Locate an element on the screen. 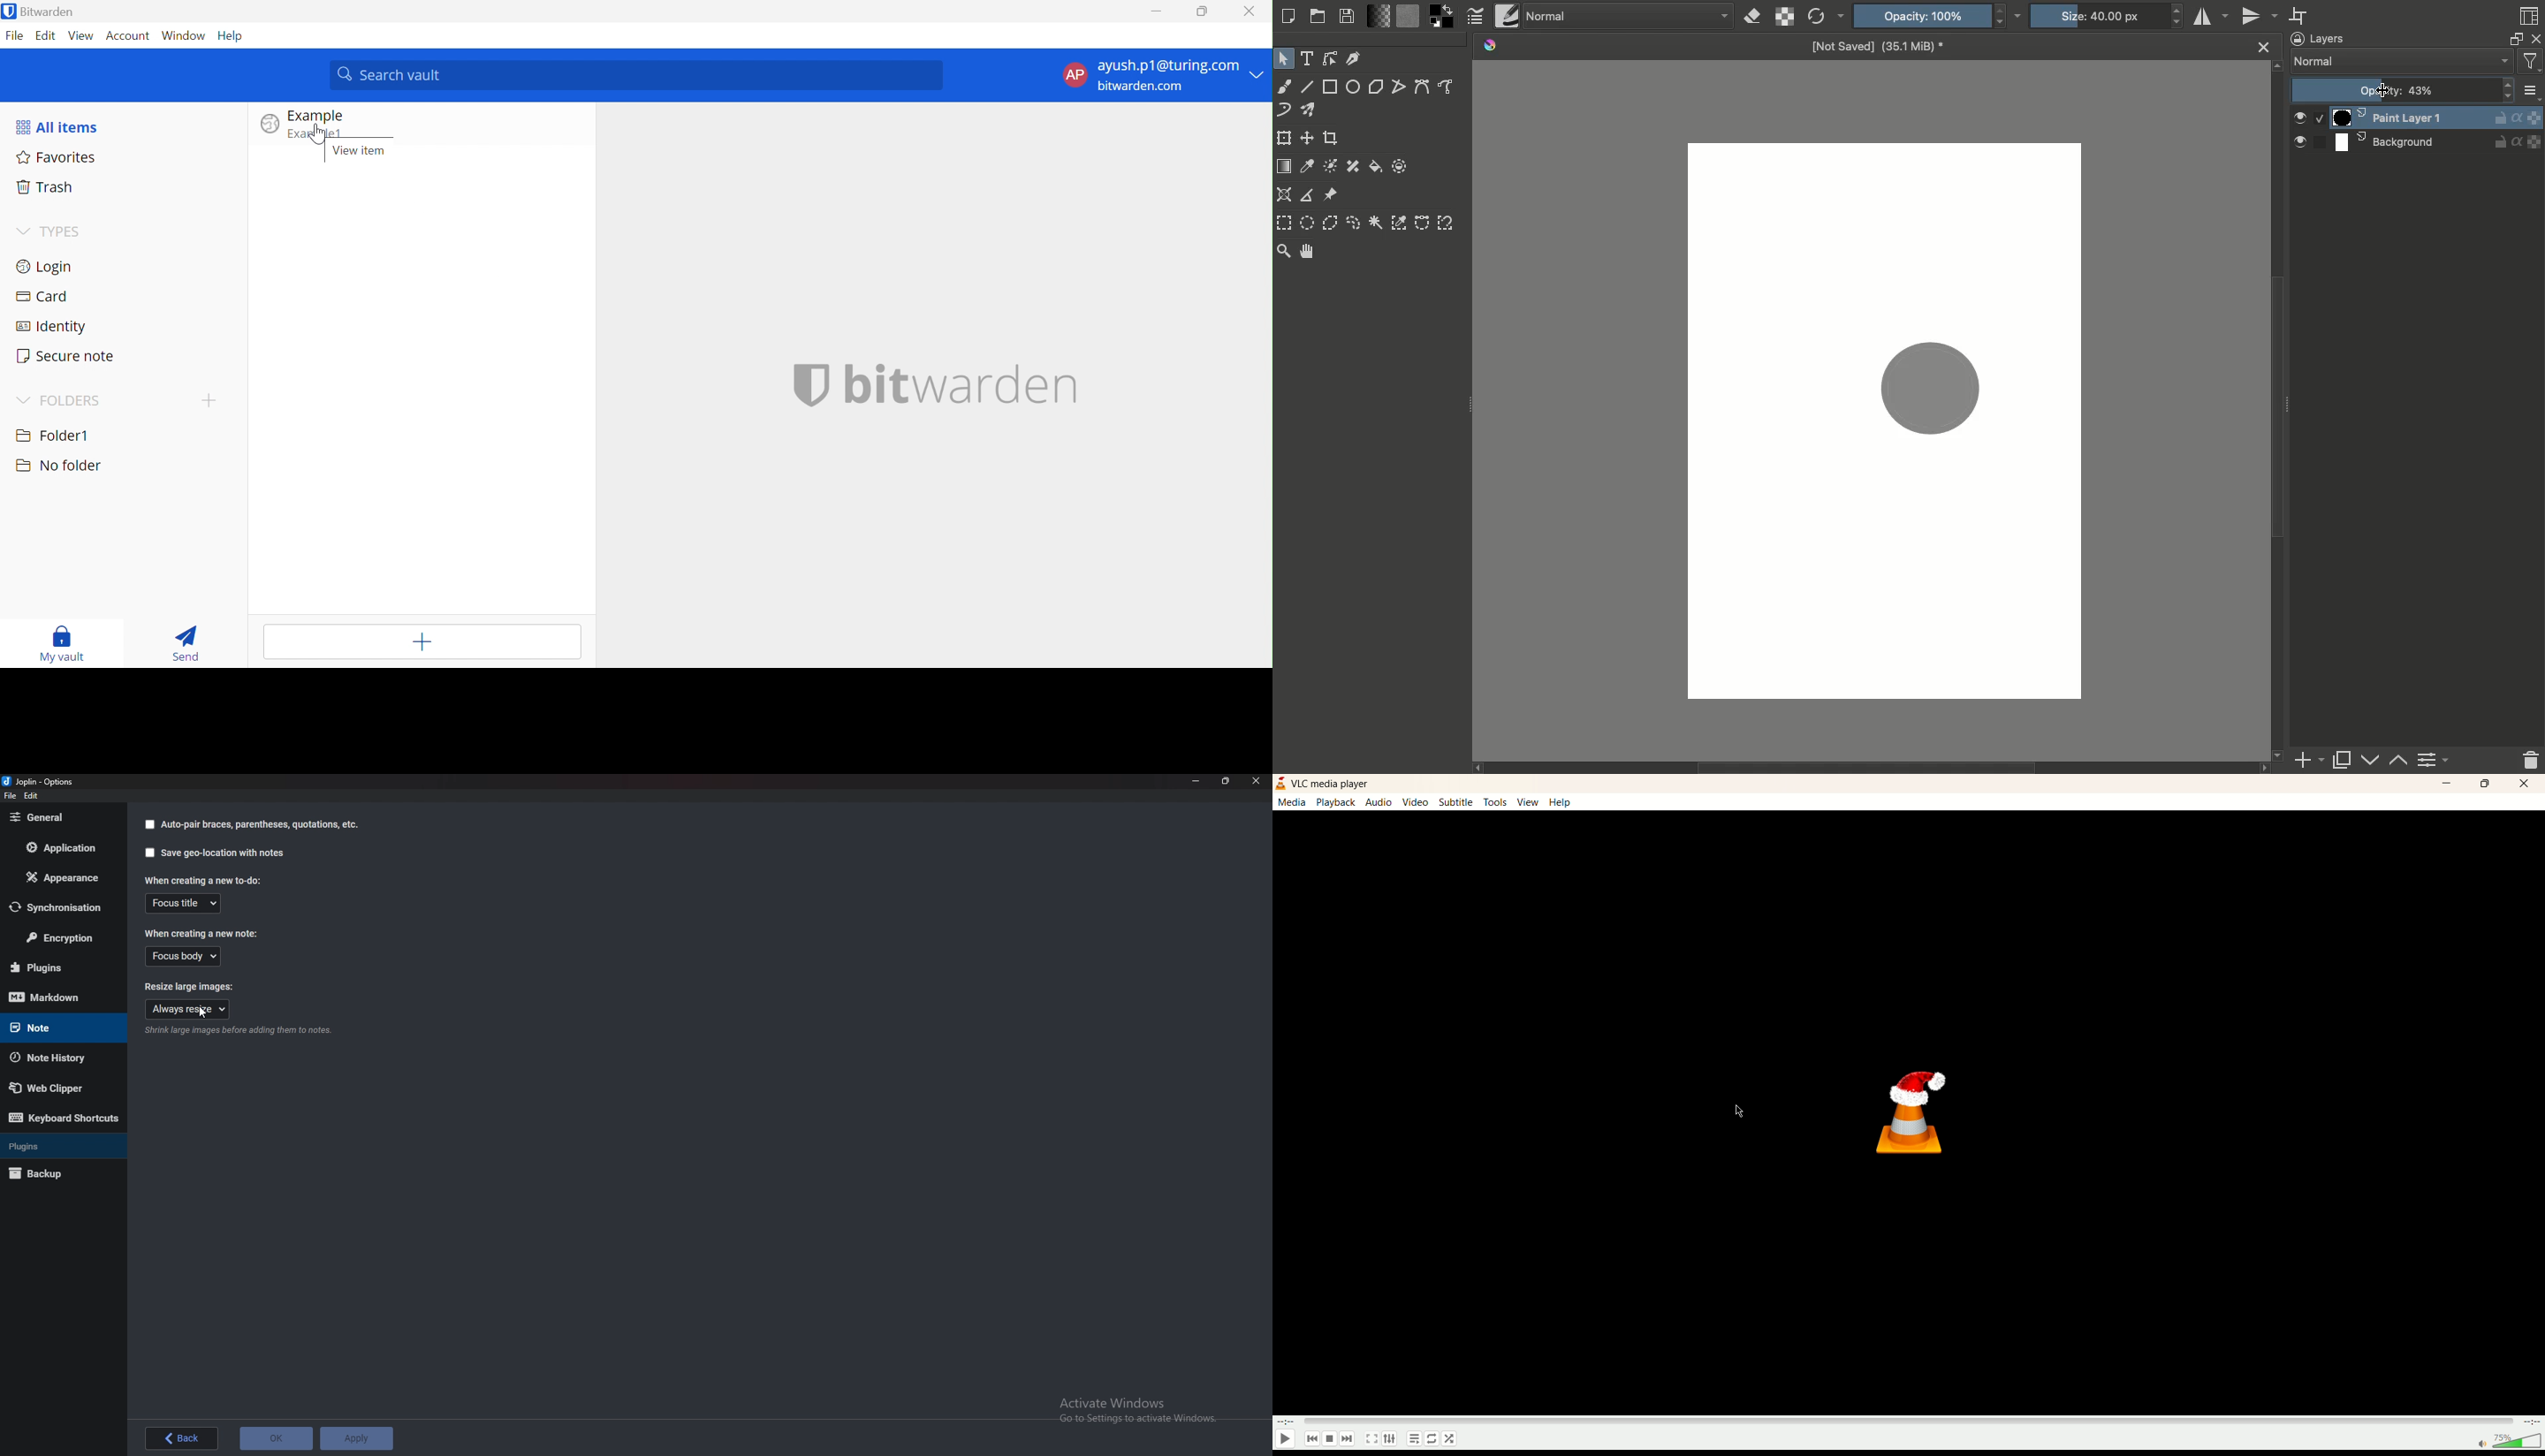 This screenshot has width=2548, height=1456. play/pause is located at coordinates (1285, 1439).